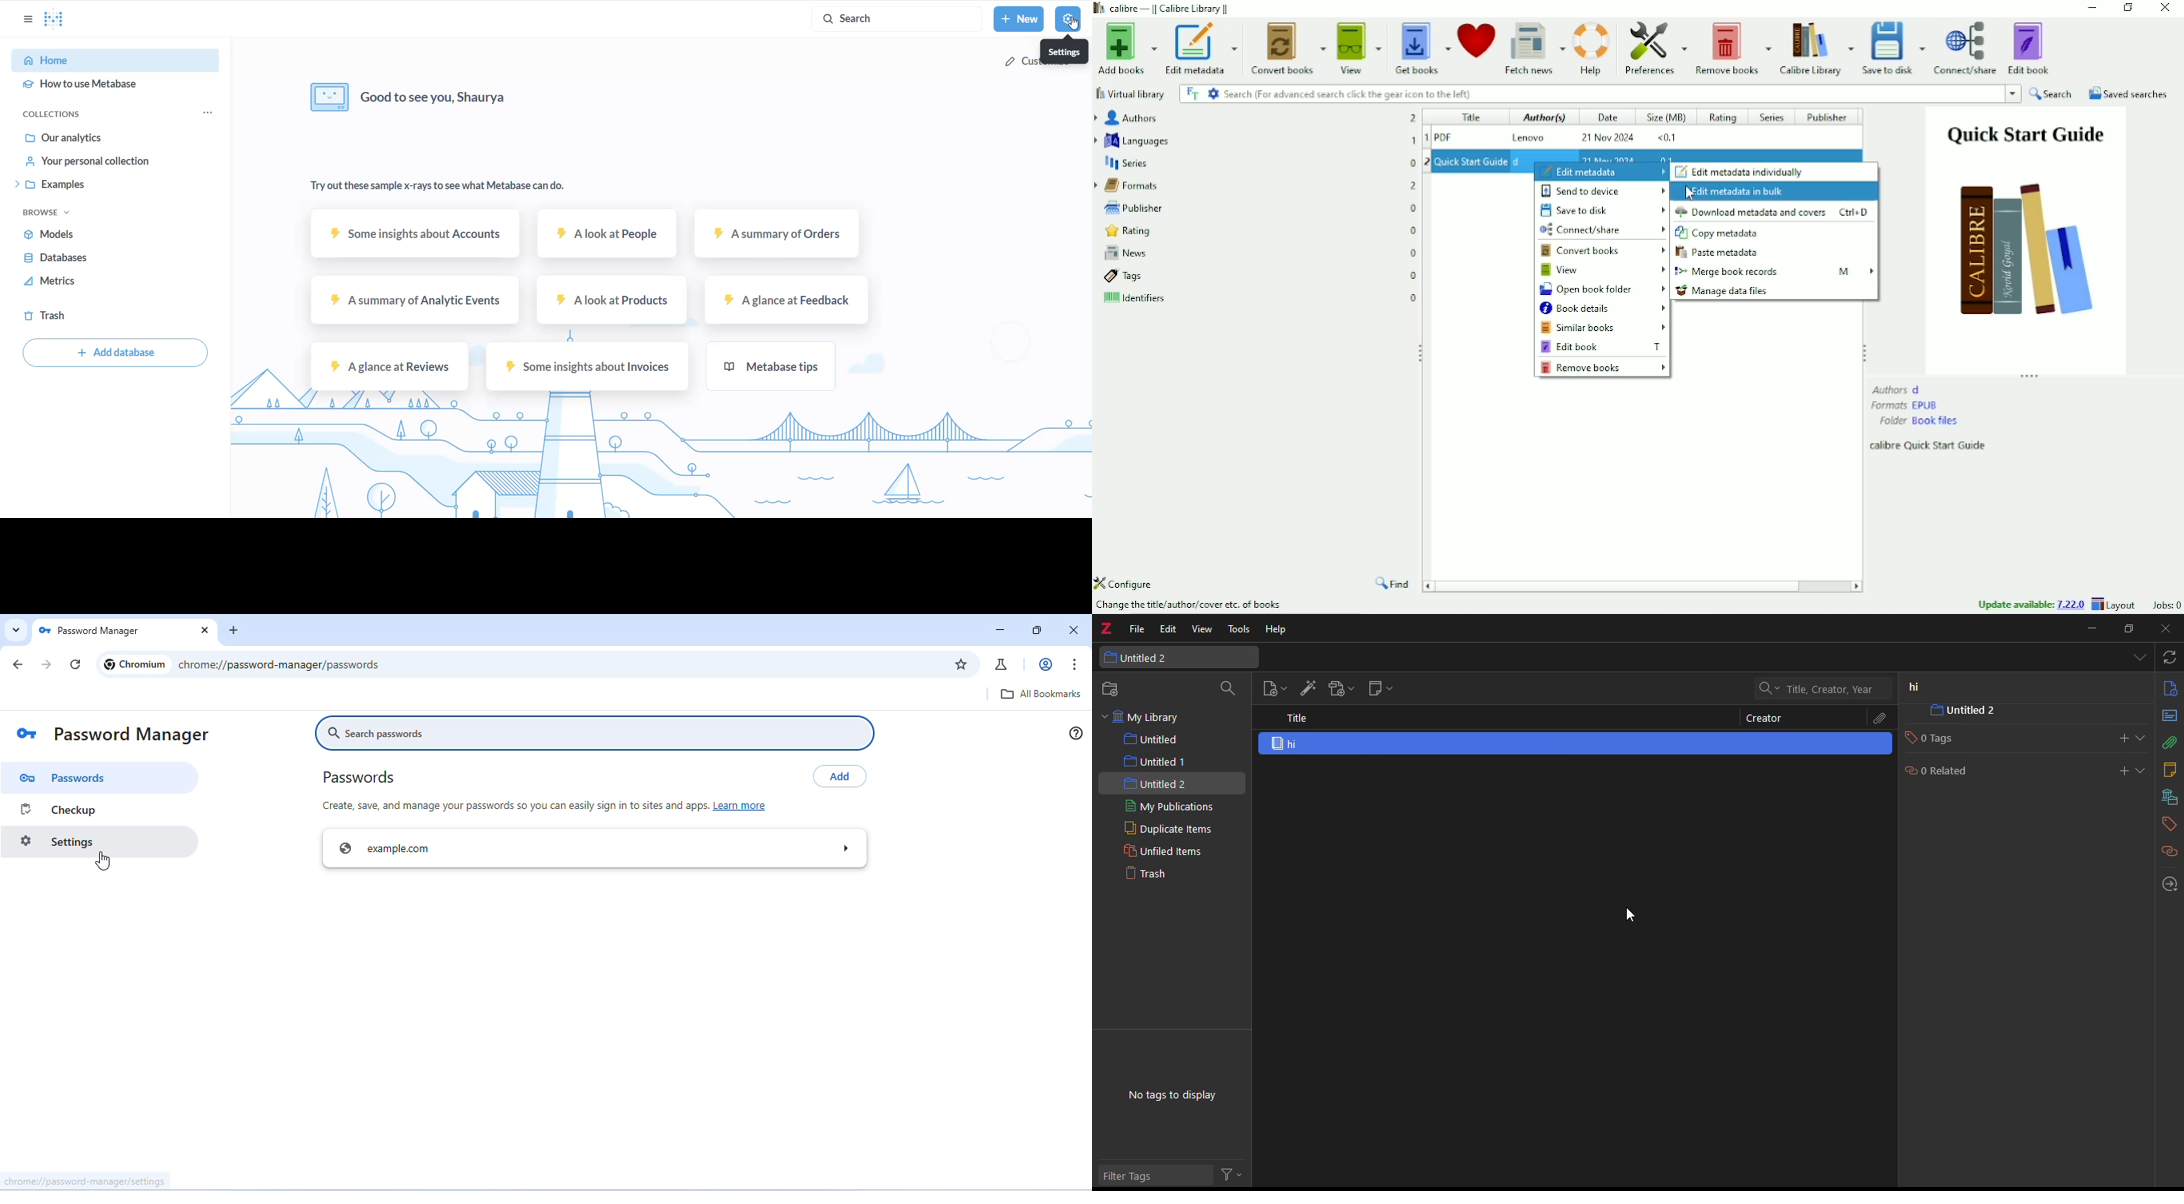 This screenshot has height=1204, width=2184. Describe the element at coordinates (1476, 40) in the screenshot. I see `Donate` at that location.